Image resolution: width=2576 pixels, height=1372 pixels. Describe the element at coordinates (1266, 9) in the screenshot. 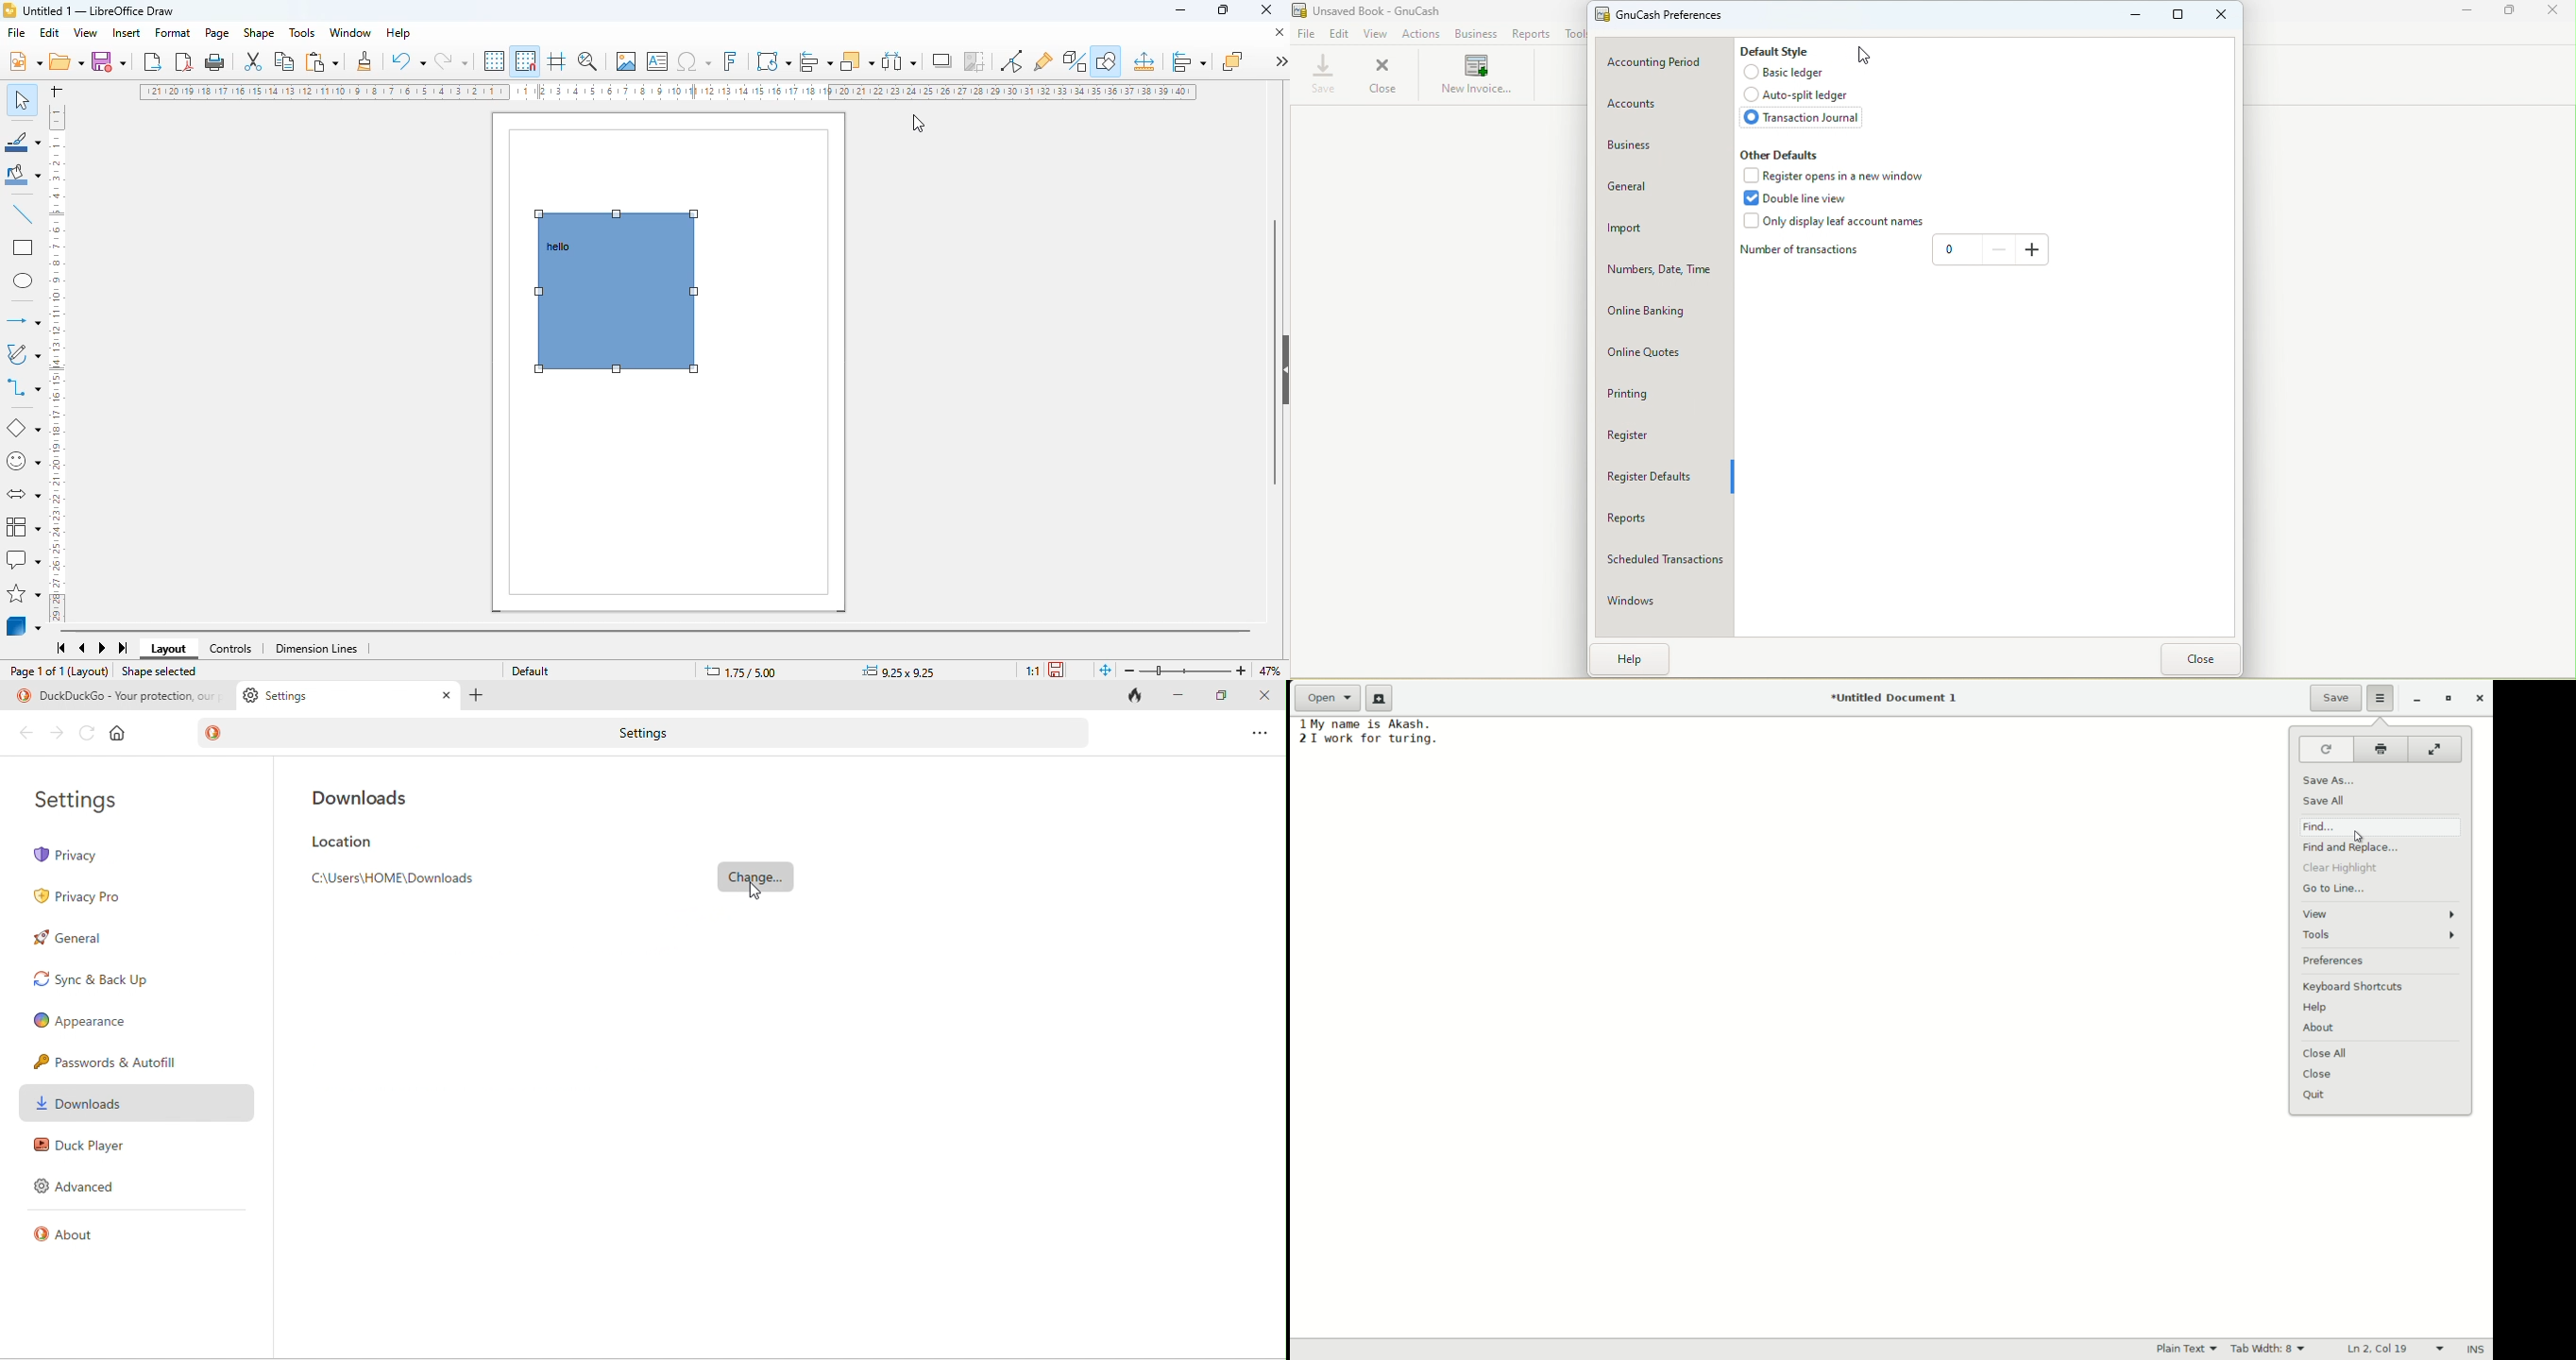

I see `close` at that location.